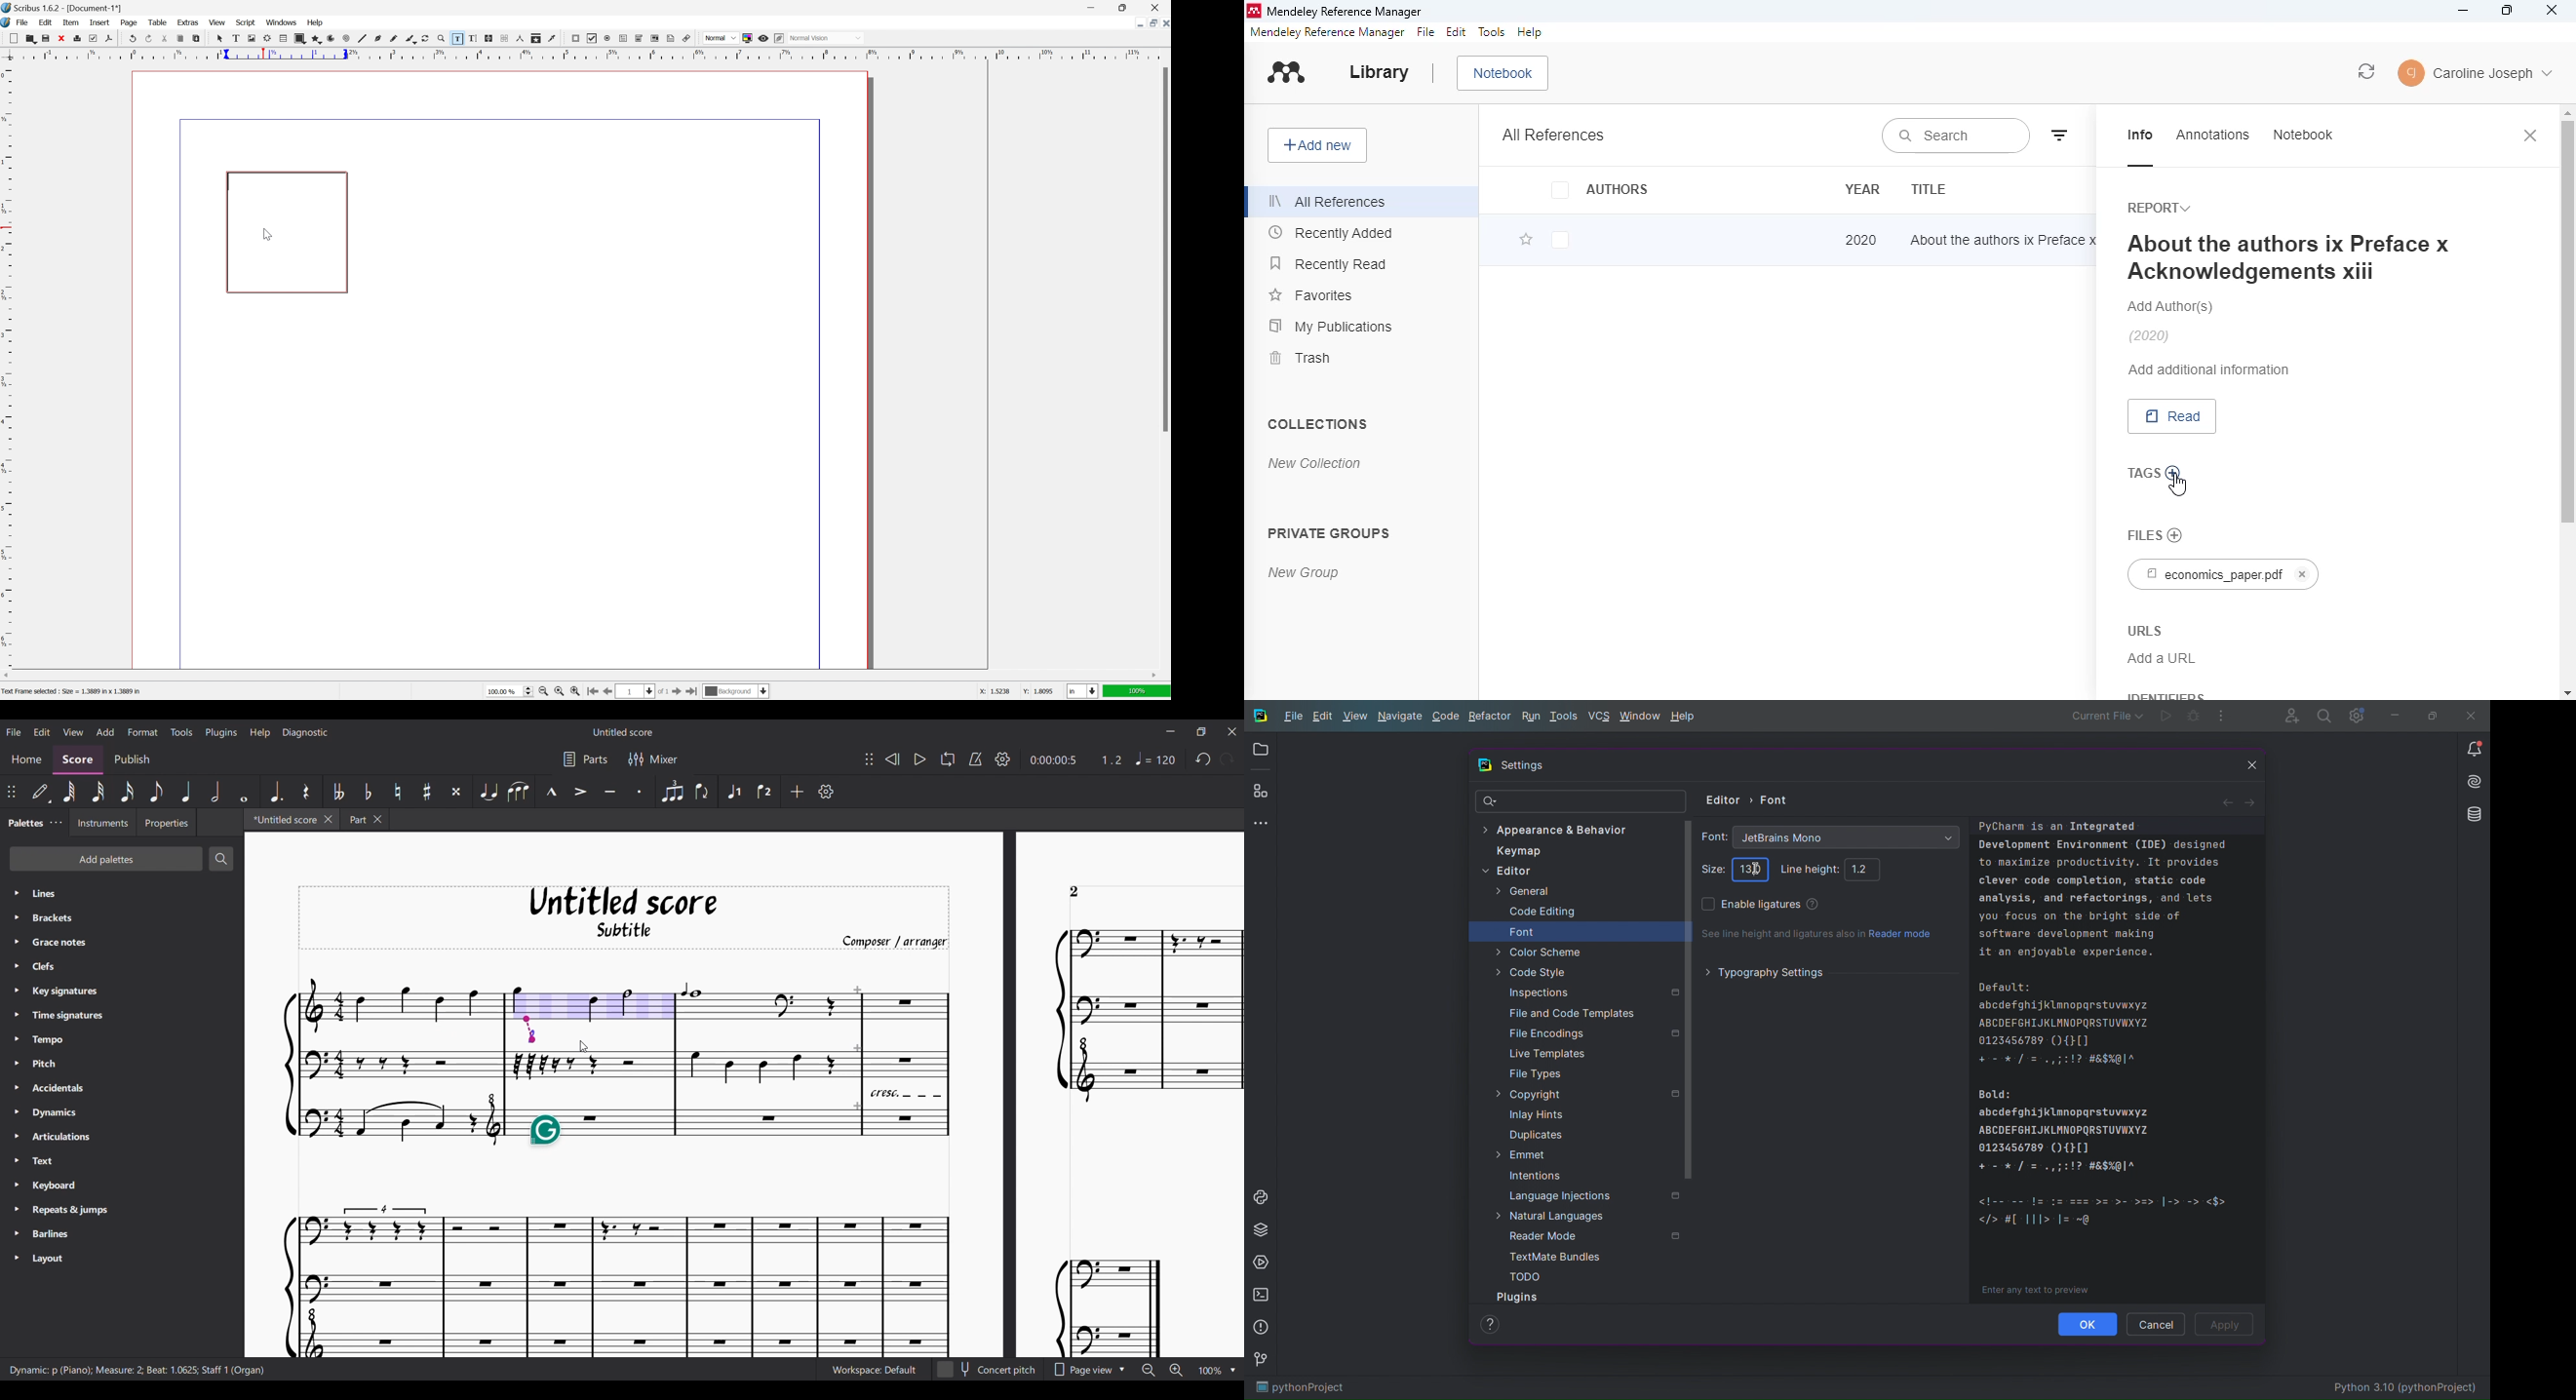  What do you see at coordinates (1749, 798) in the screenshot?
I see `Editor > Font` at bounding box center [1749, 798].